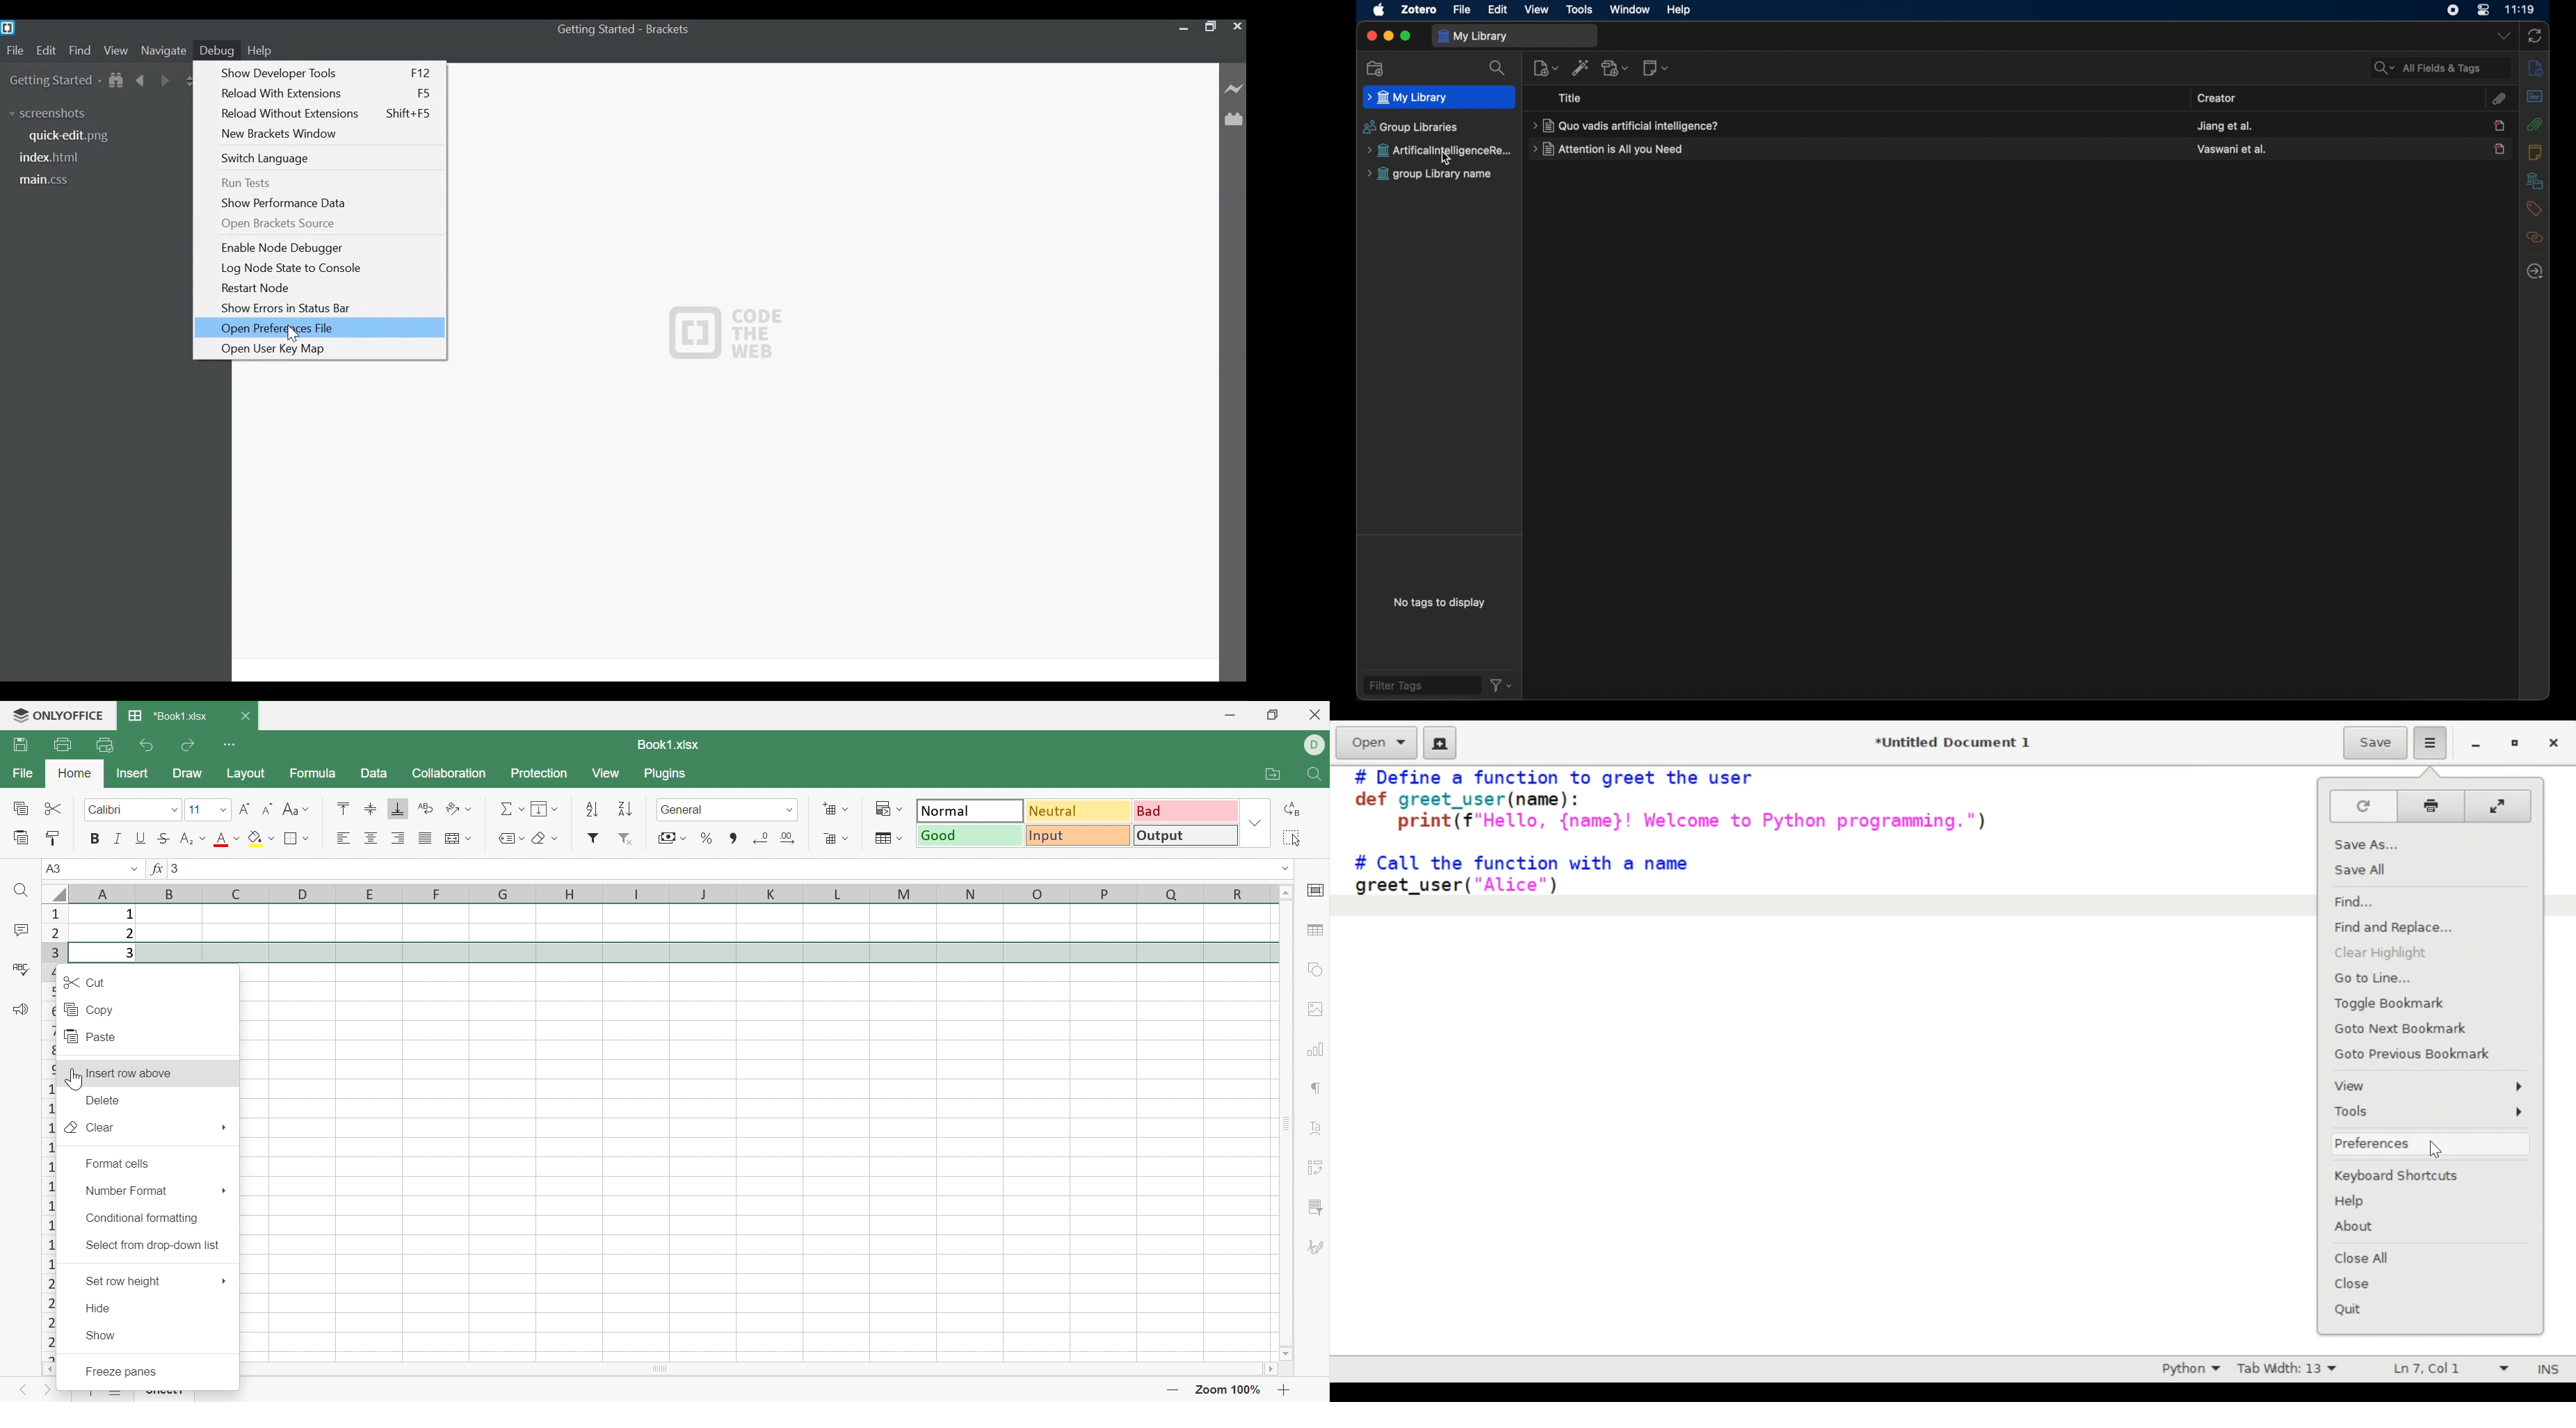  I want to click on Bold, so click(94, 839).